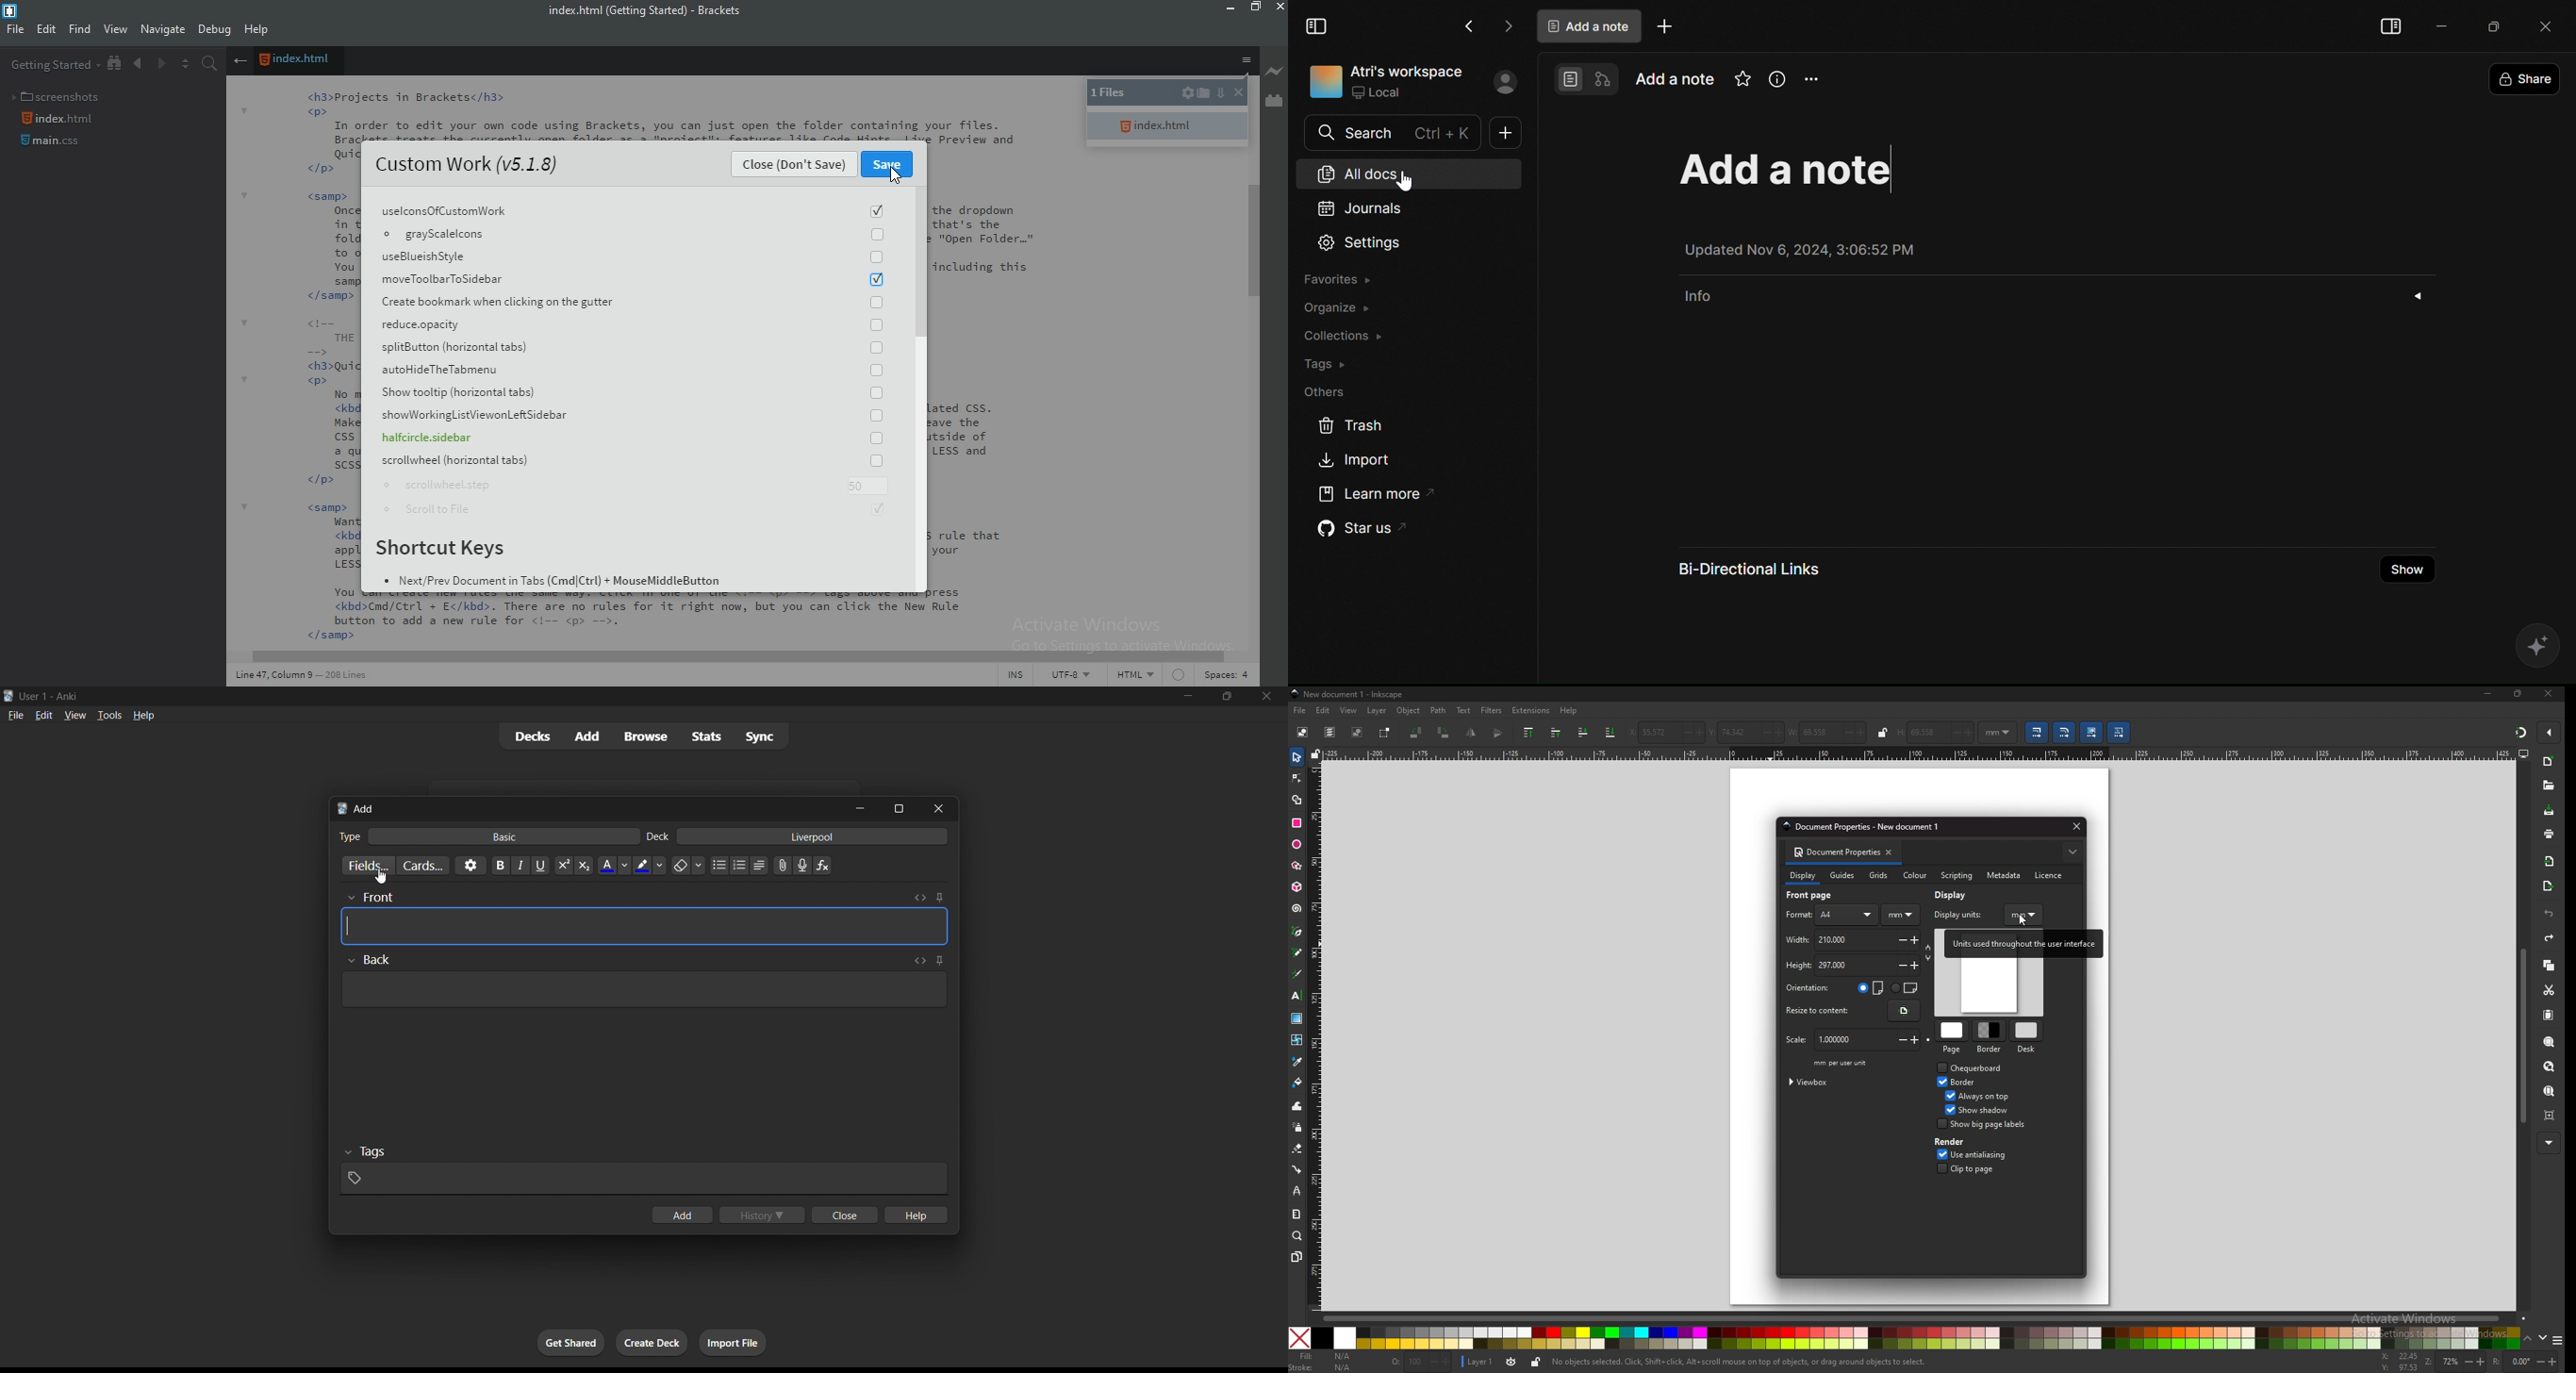  What do you see at coordinates (2004, 876) in the screenshot?
I see `metadata` at bounding box center [2004, 876].